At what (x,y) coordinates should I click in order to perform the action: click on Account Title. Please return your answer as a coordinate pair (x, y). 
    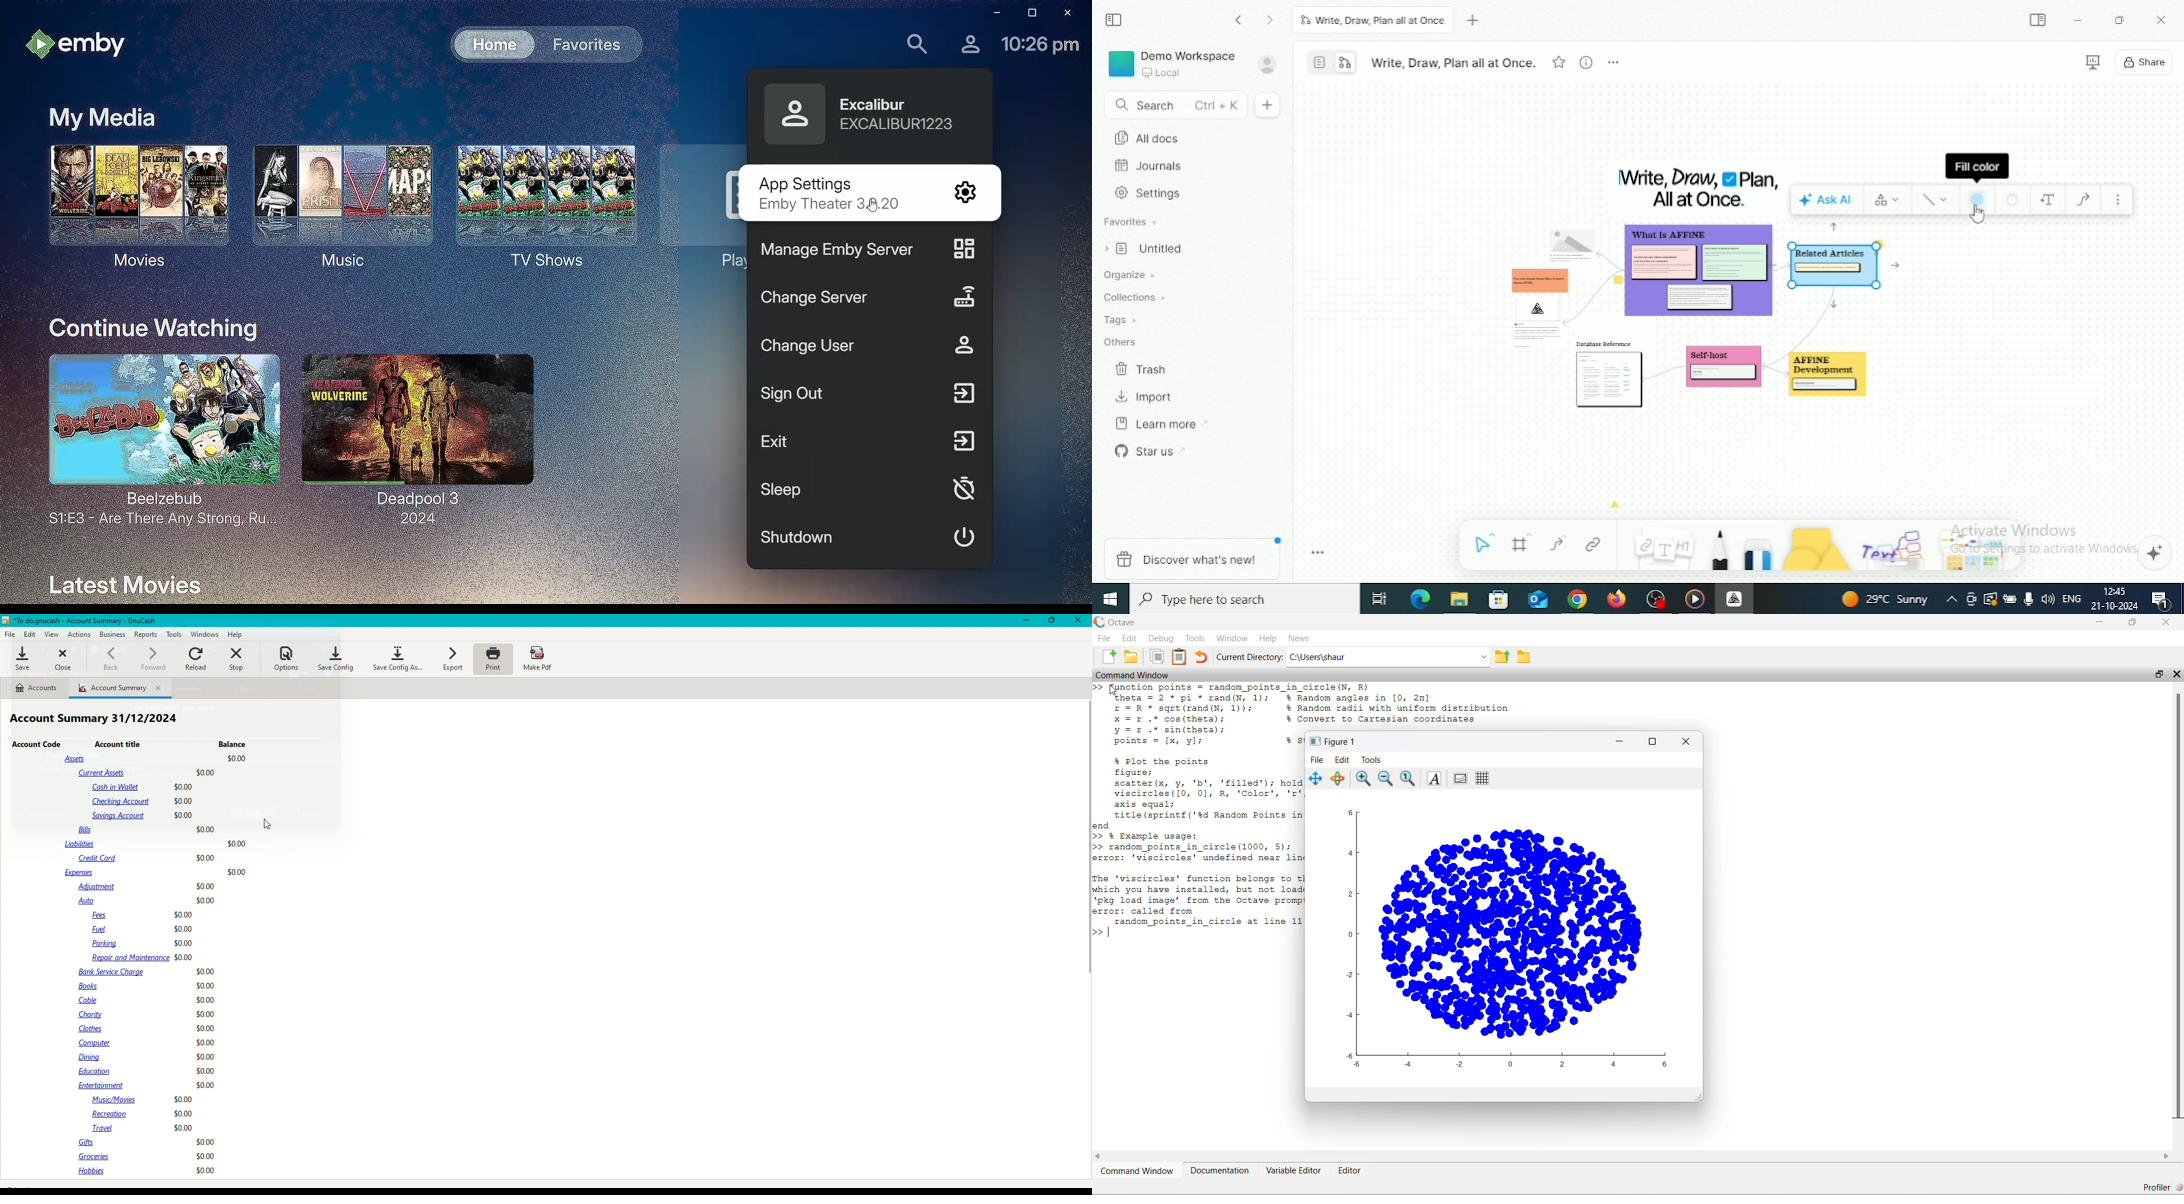
    Looking at the image, I should click on (119, 744).